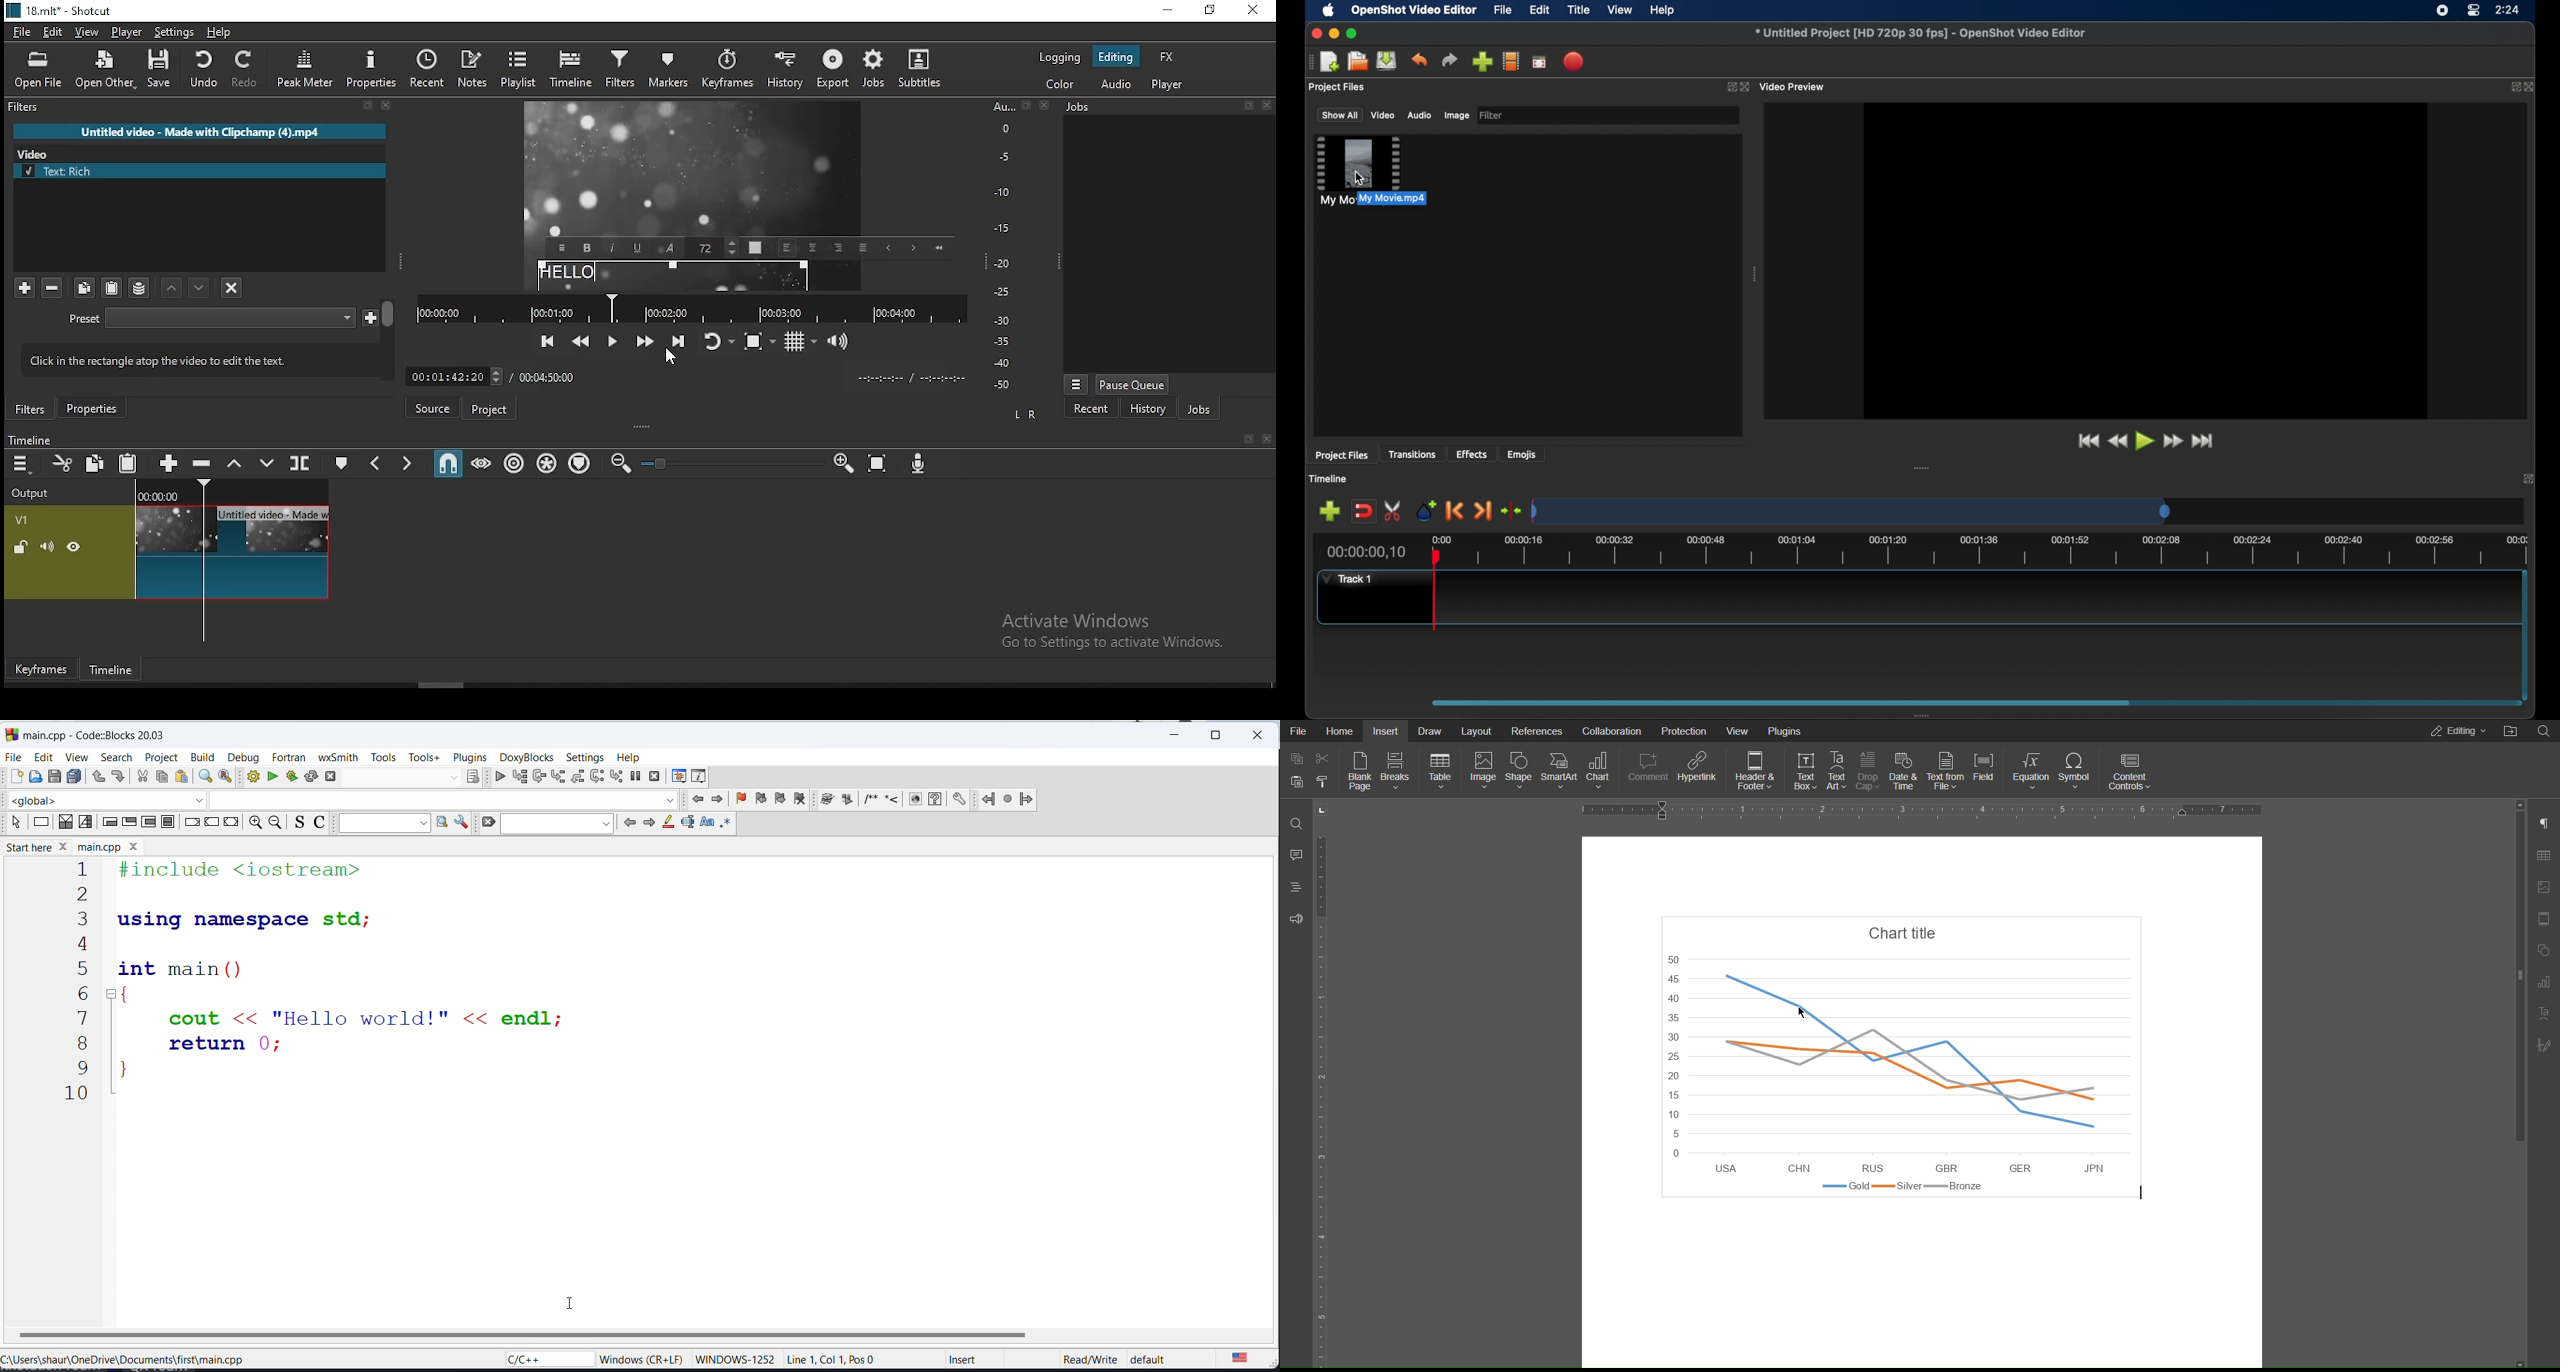  Describe the element at coordinates (1244, 1357) in the screenshot. I see `English Language` at that location.